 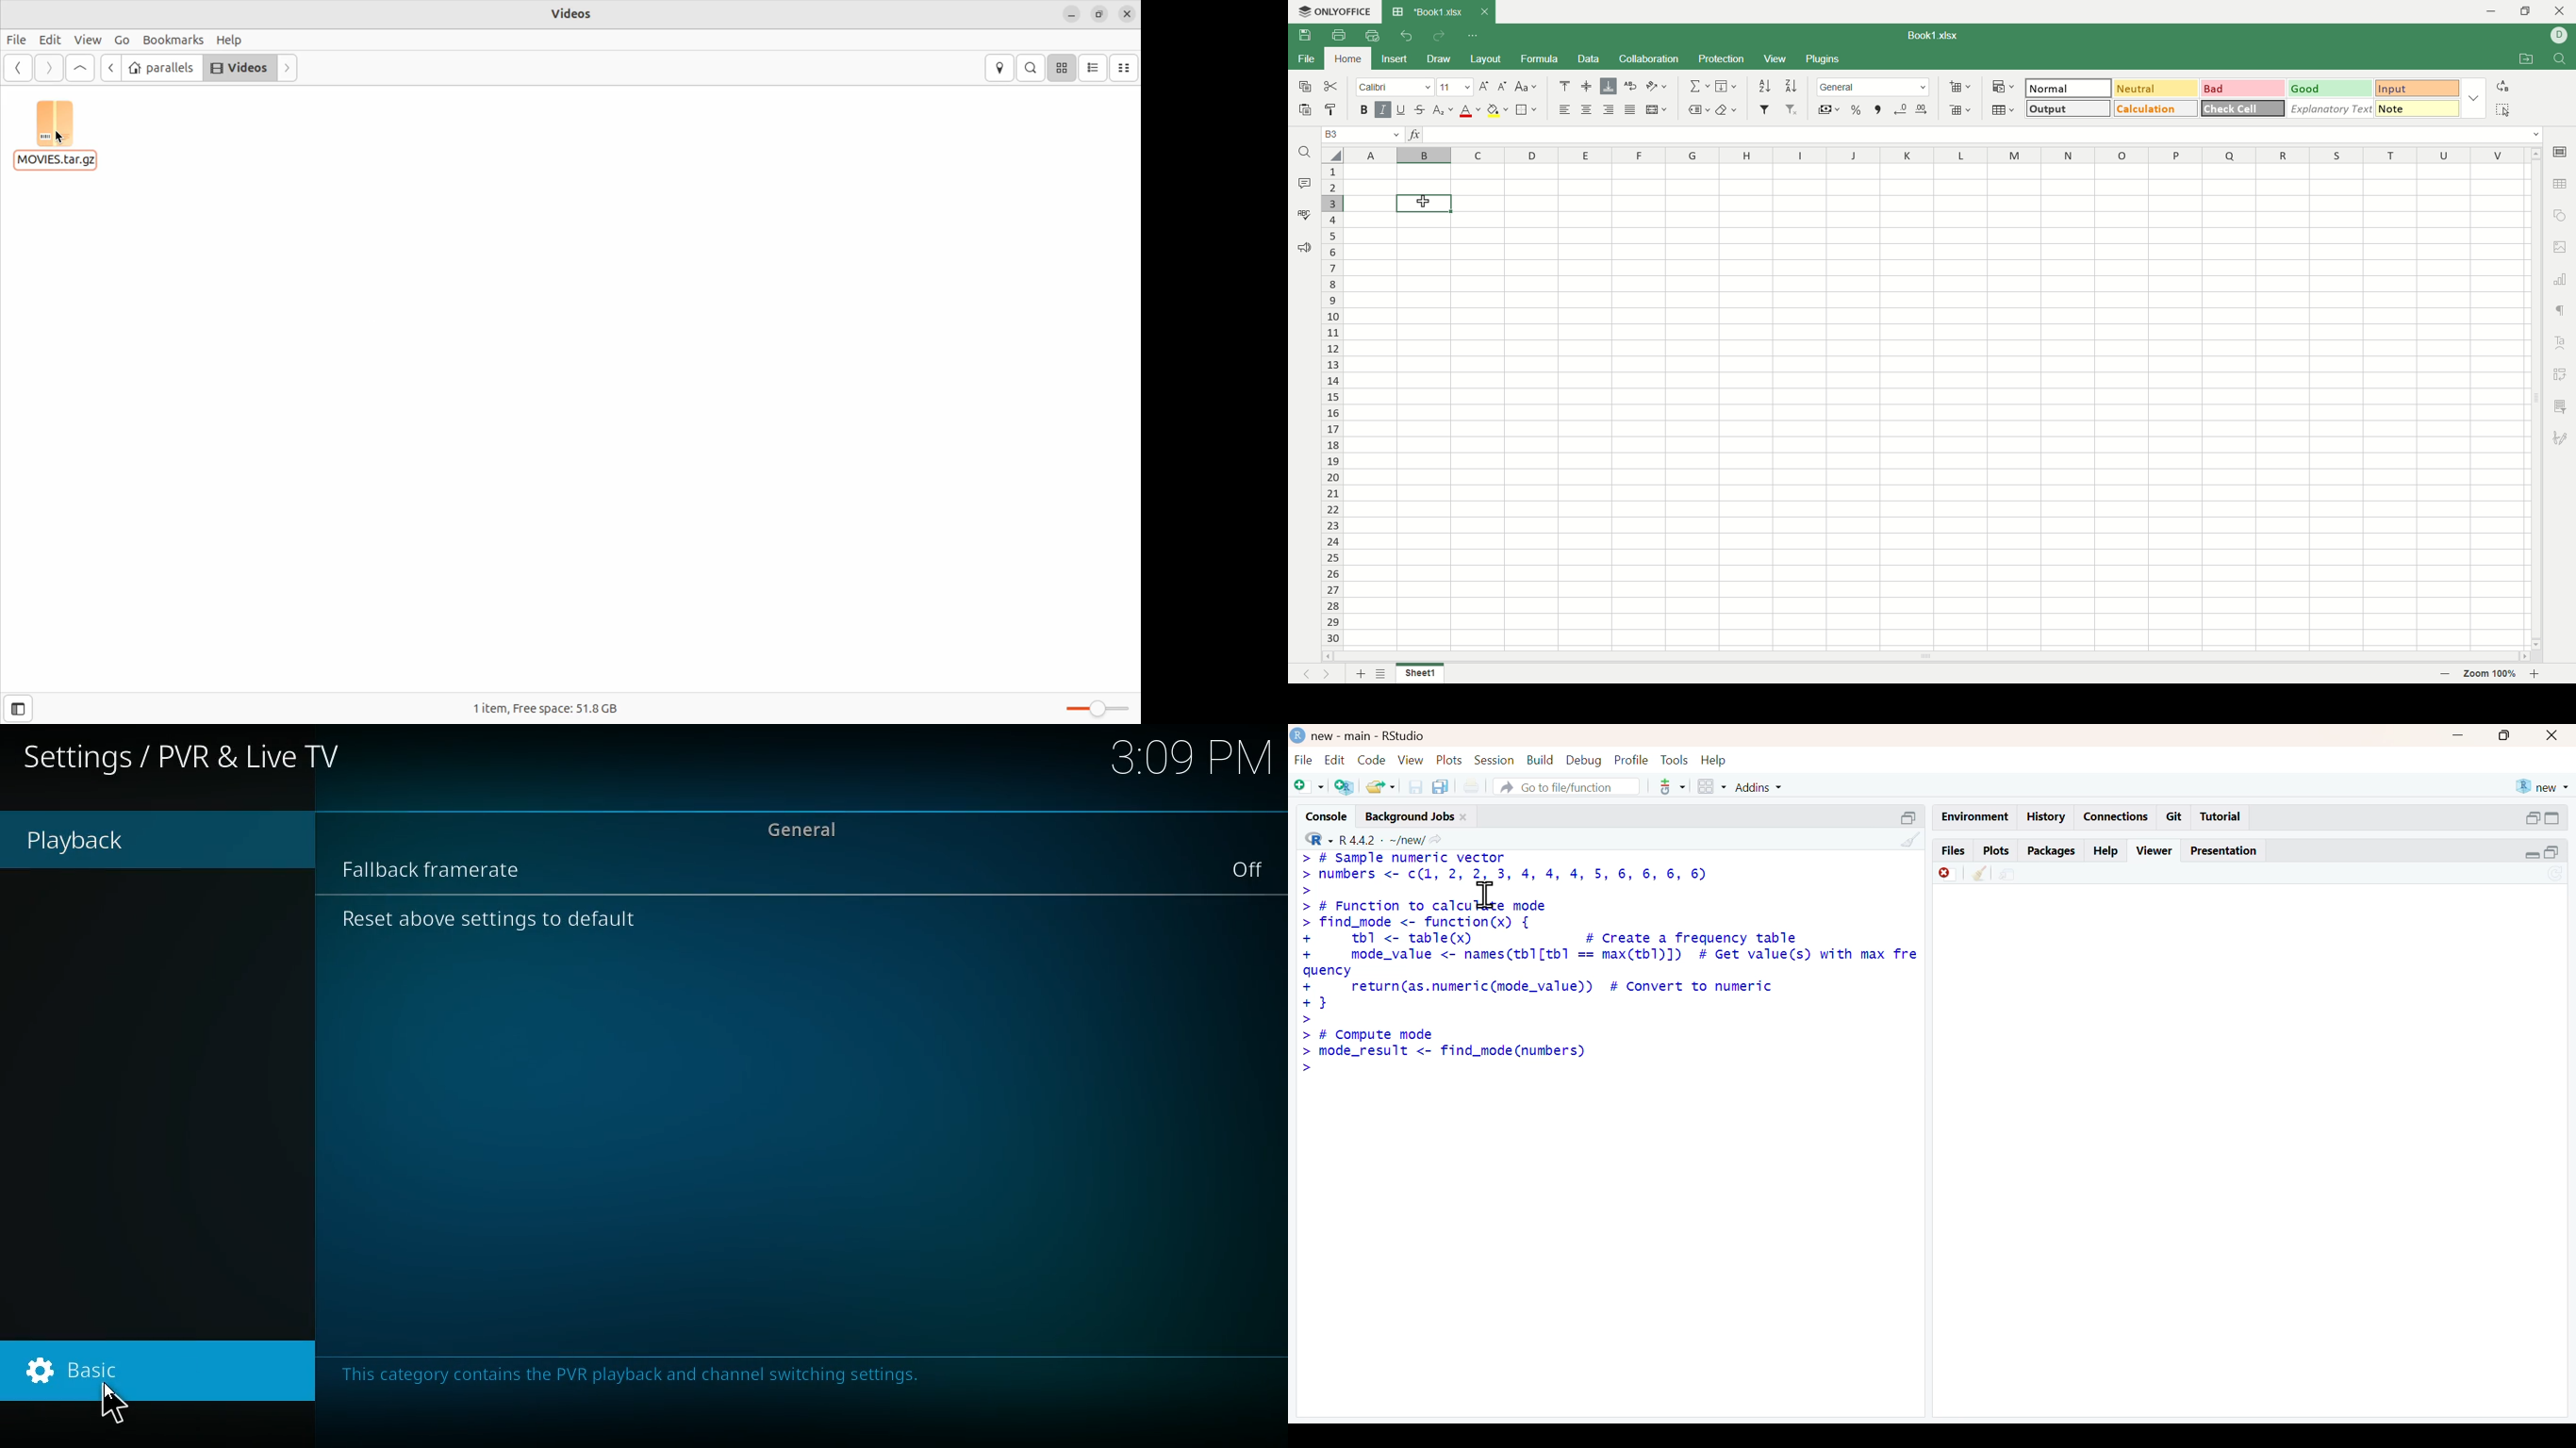 I want to click on clean, so click(x=1982, y=873).